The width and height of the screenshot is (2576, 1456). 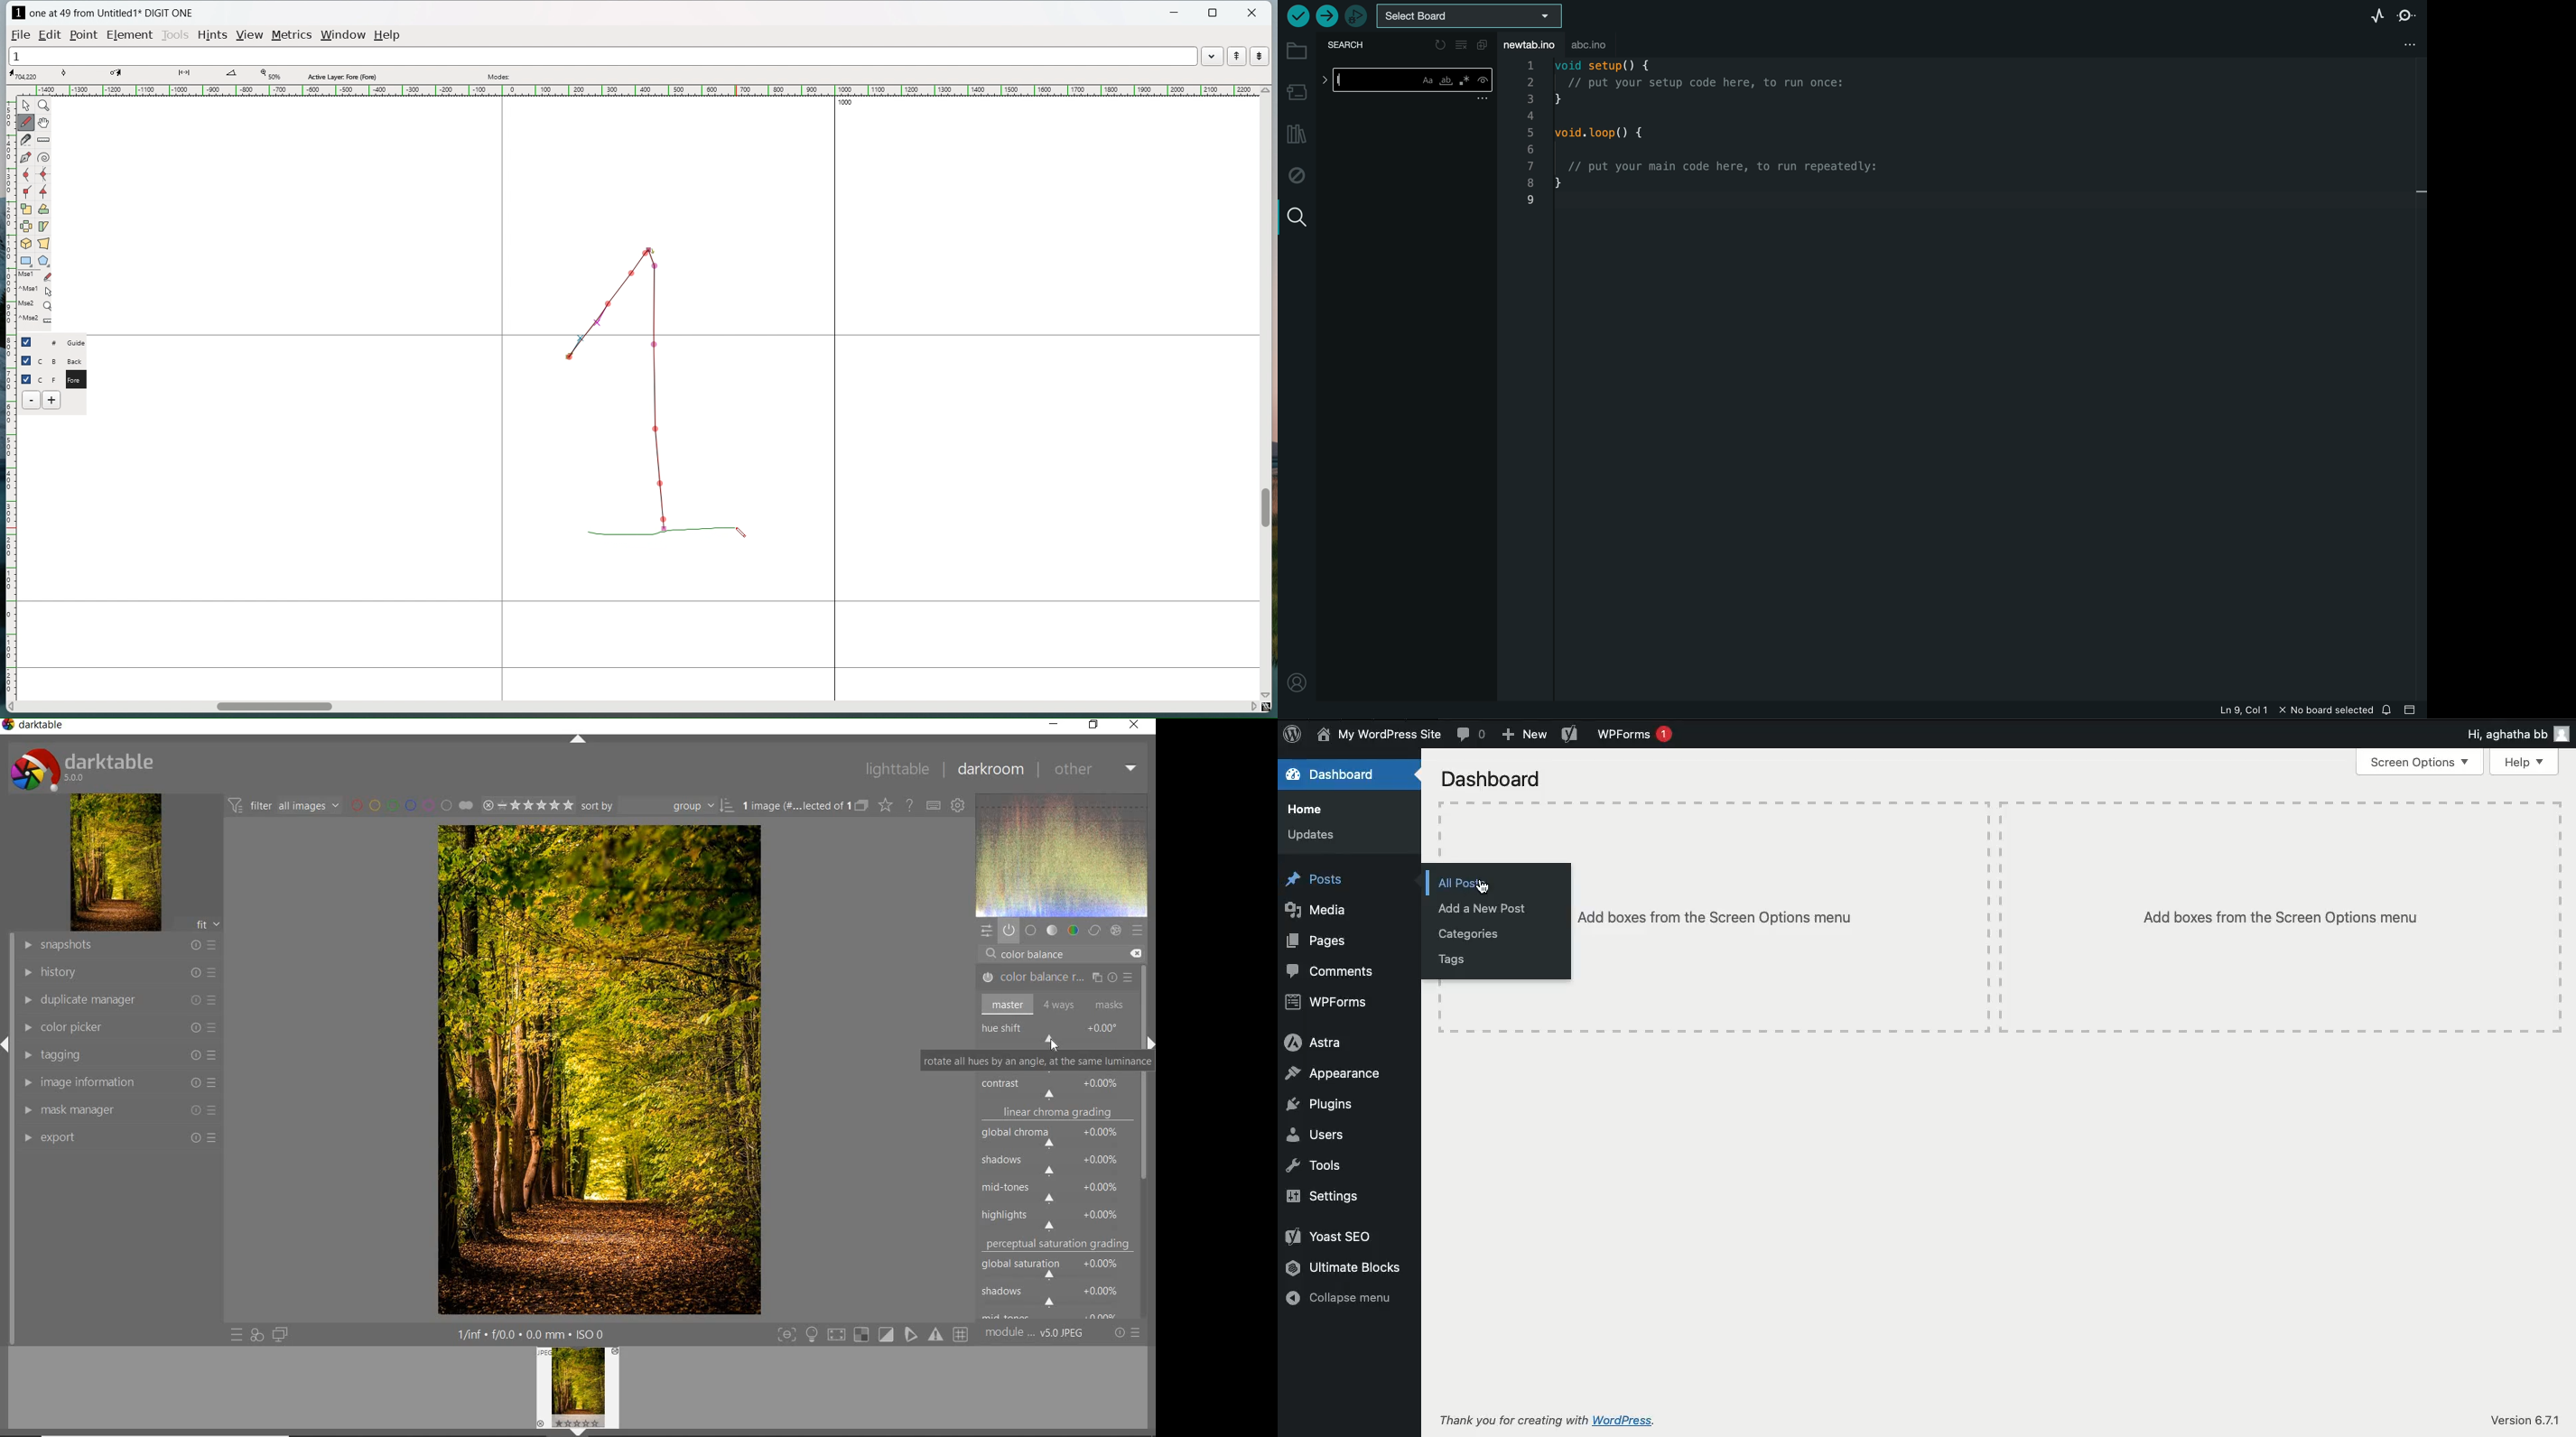 I want to click on file, so click(x=21, y=34).